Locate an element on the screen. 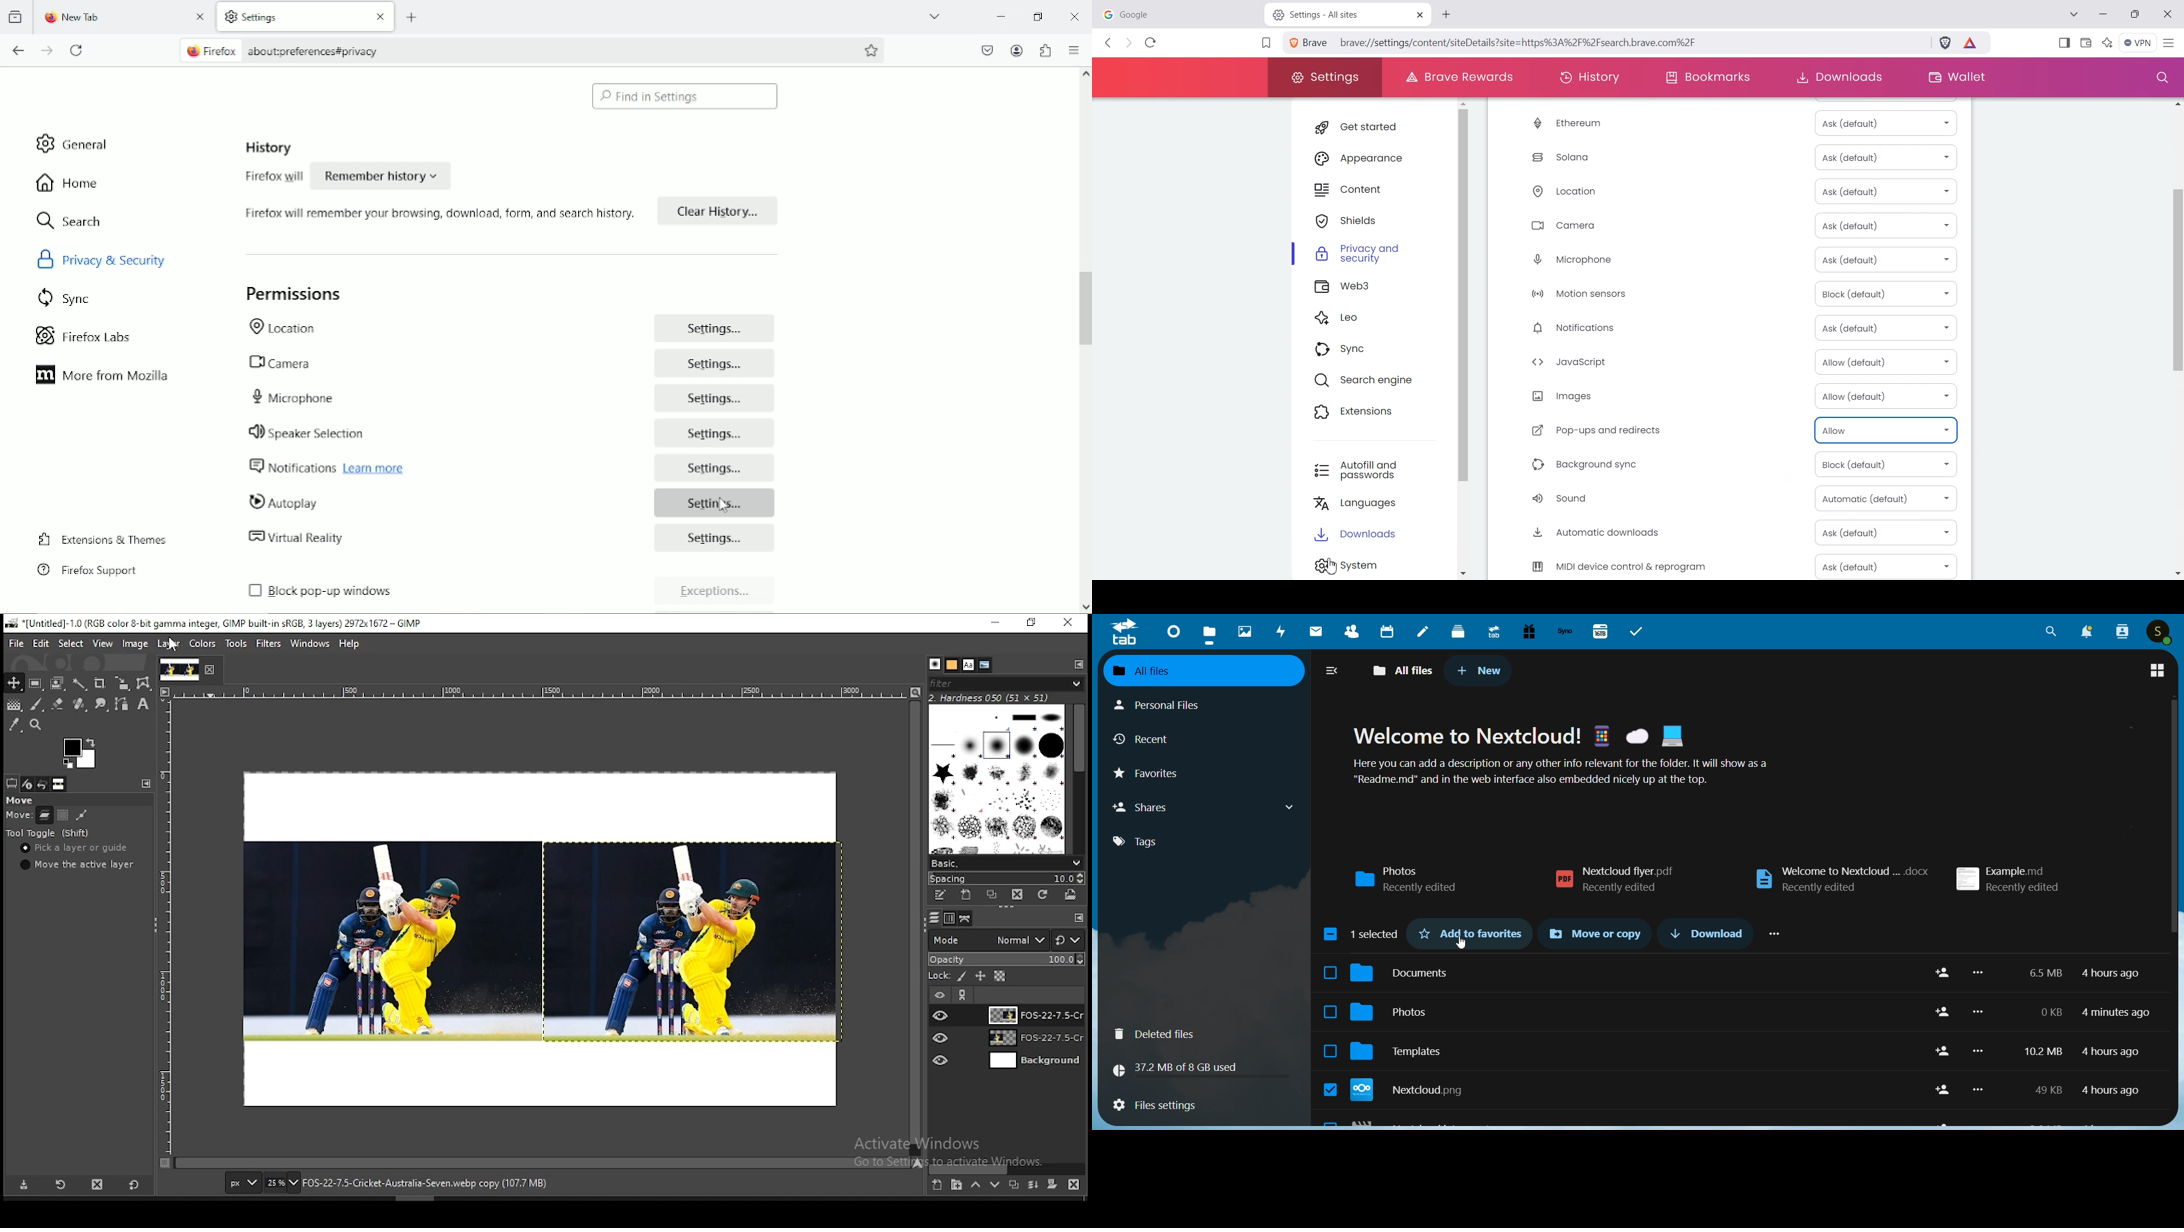 The width and height of the screenshot is (2184, 1232). fuzzy select tool is located at coordinates (82, 682).